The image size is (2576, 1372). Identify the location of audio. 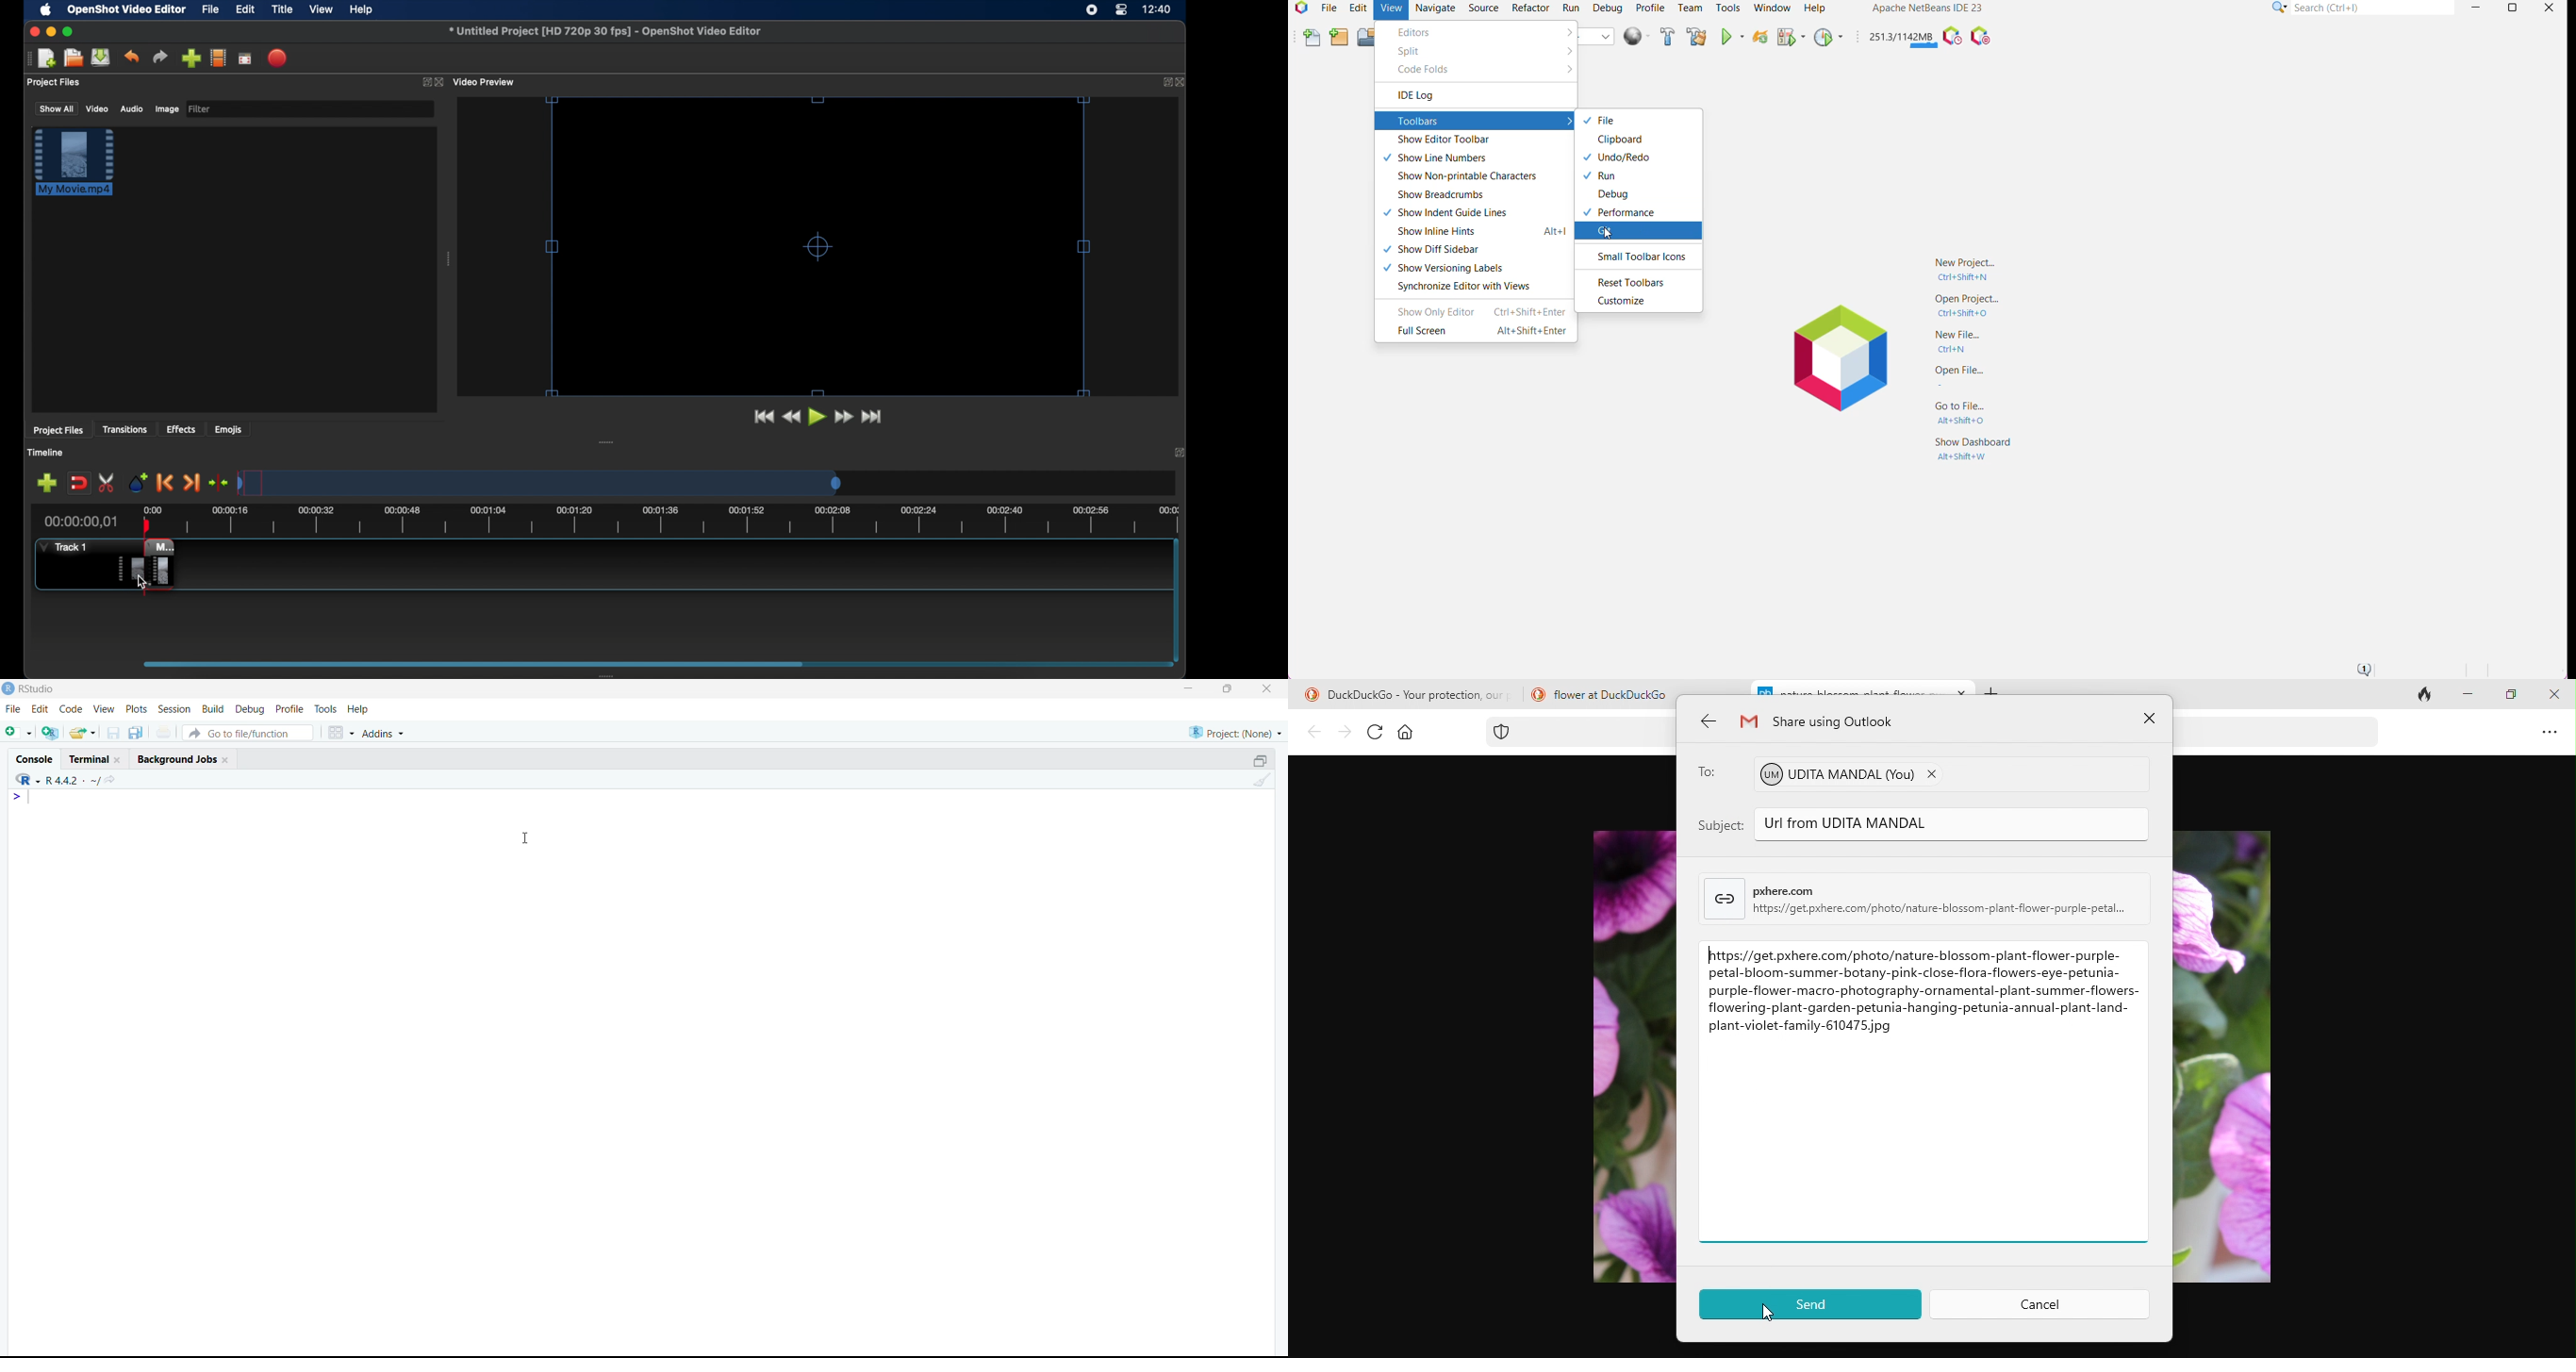
(131, 109).